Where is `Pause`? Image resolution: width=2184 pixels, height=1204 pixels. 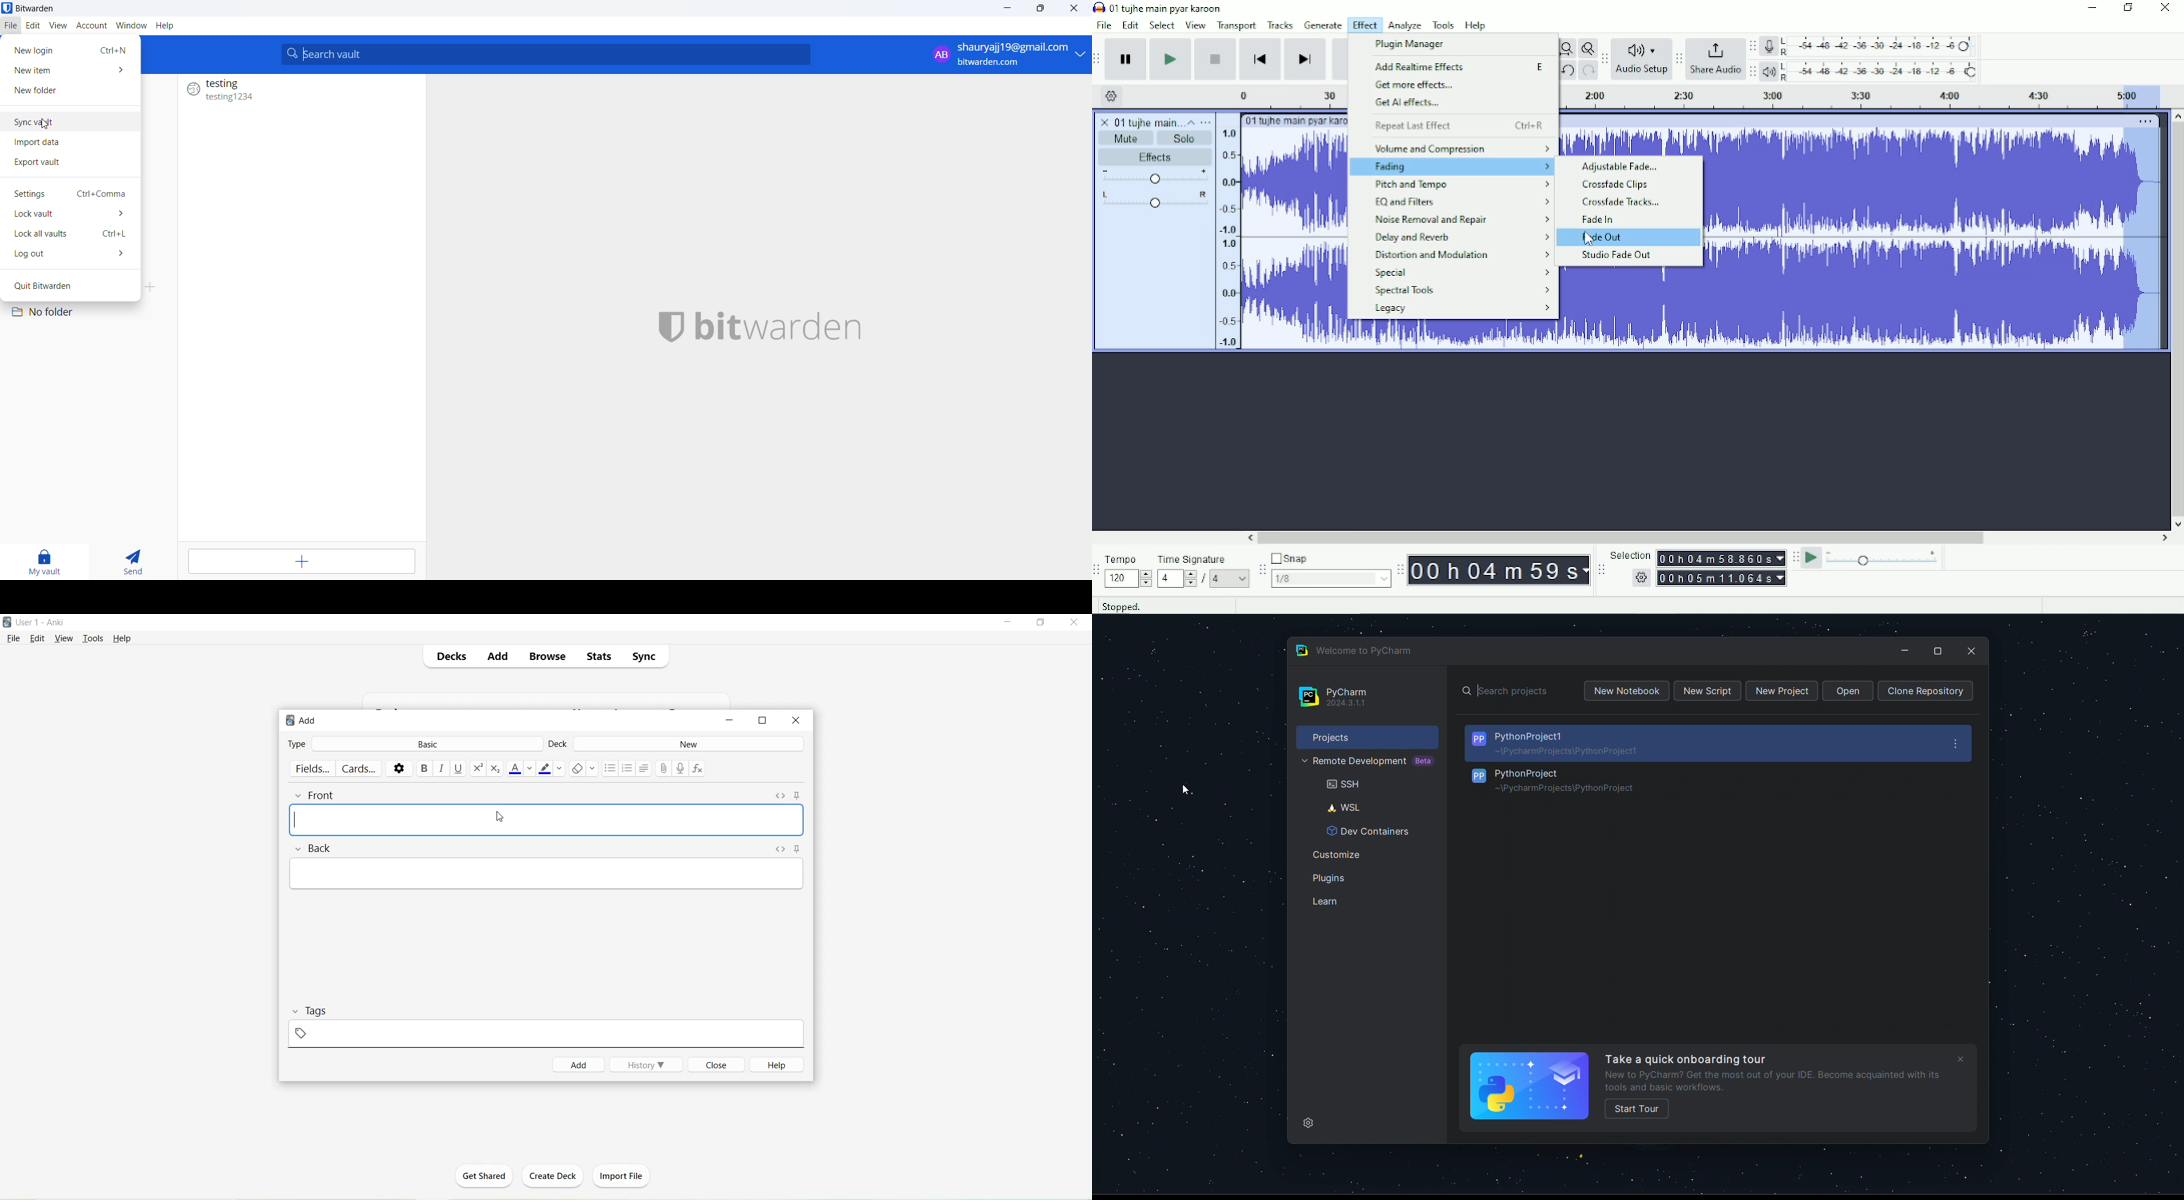
Pause is located at coordinates (1126, 59).